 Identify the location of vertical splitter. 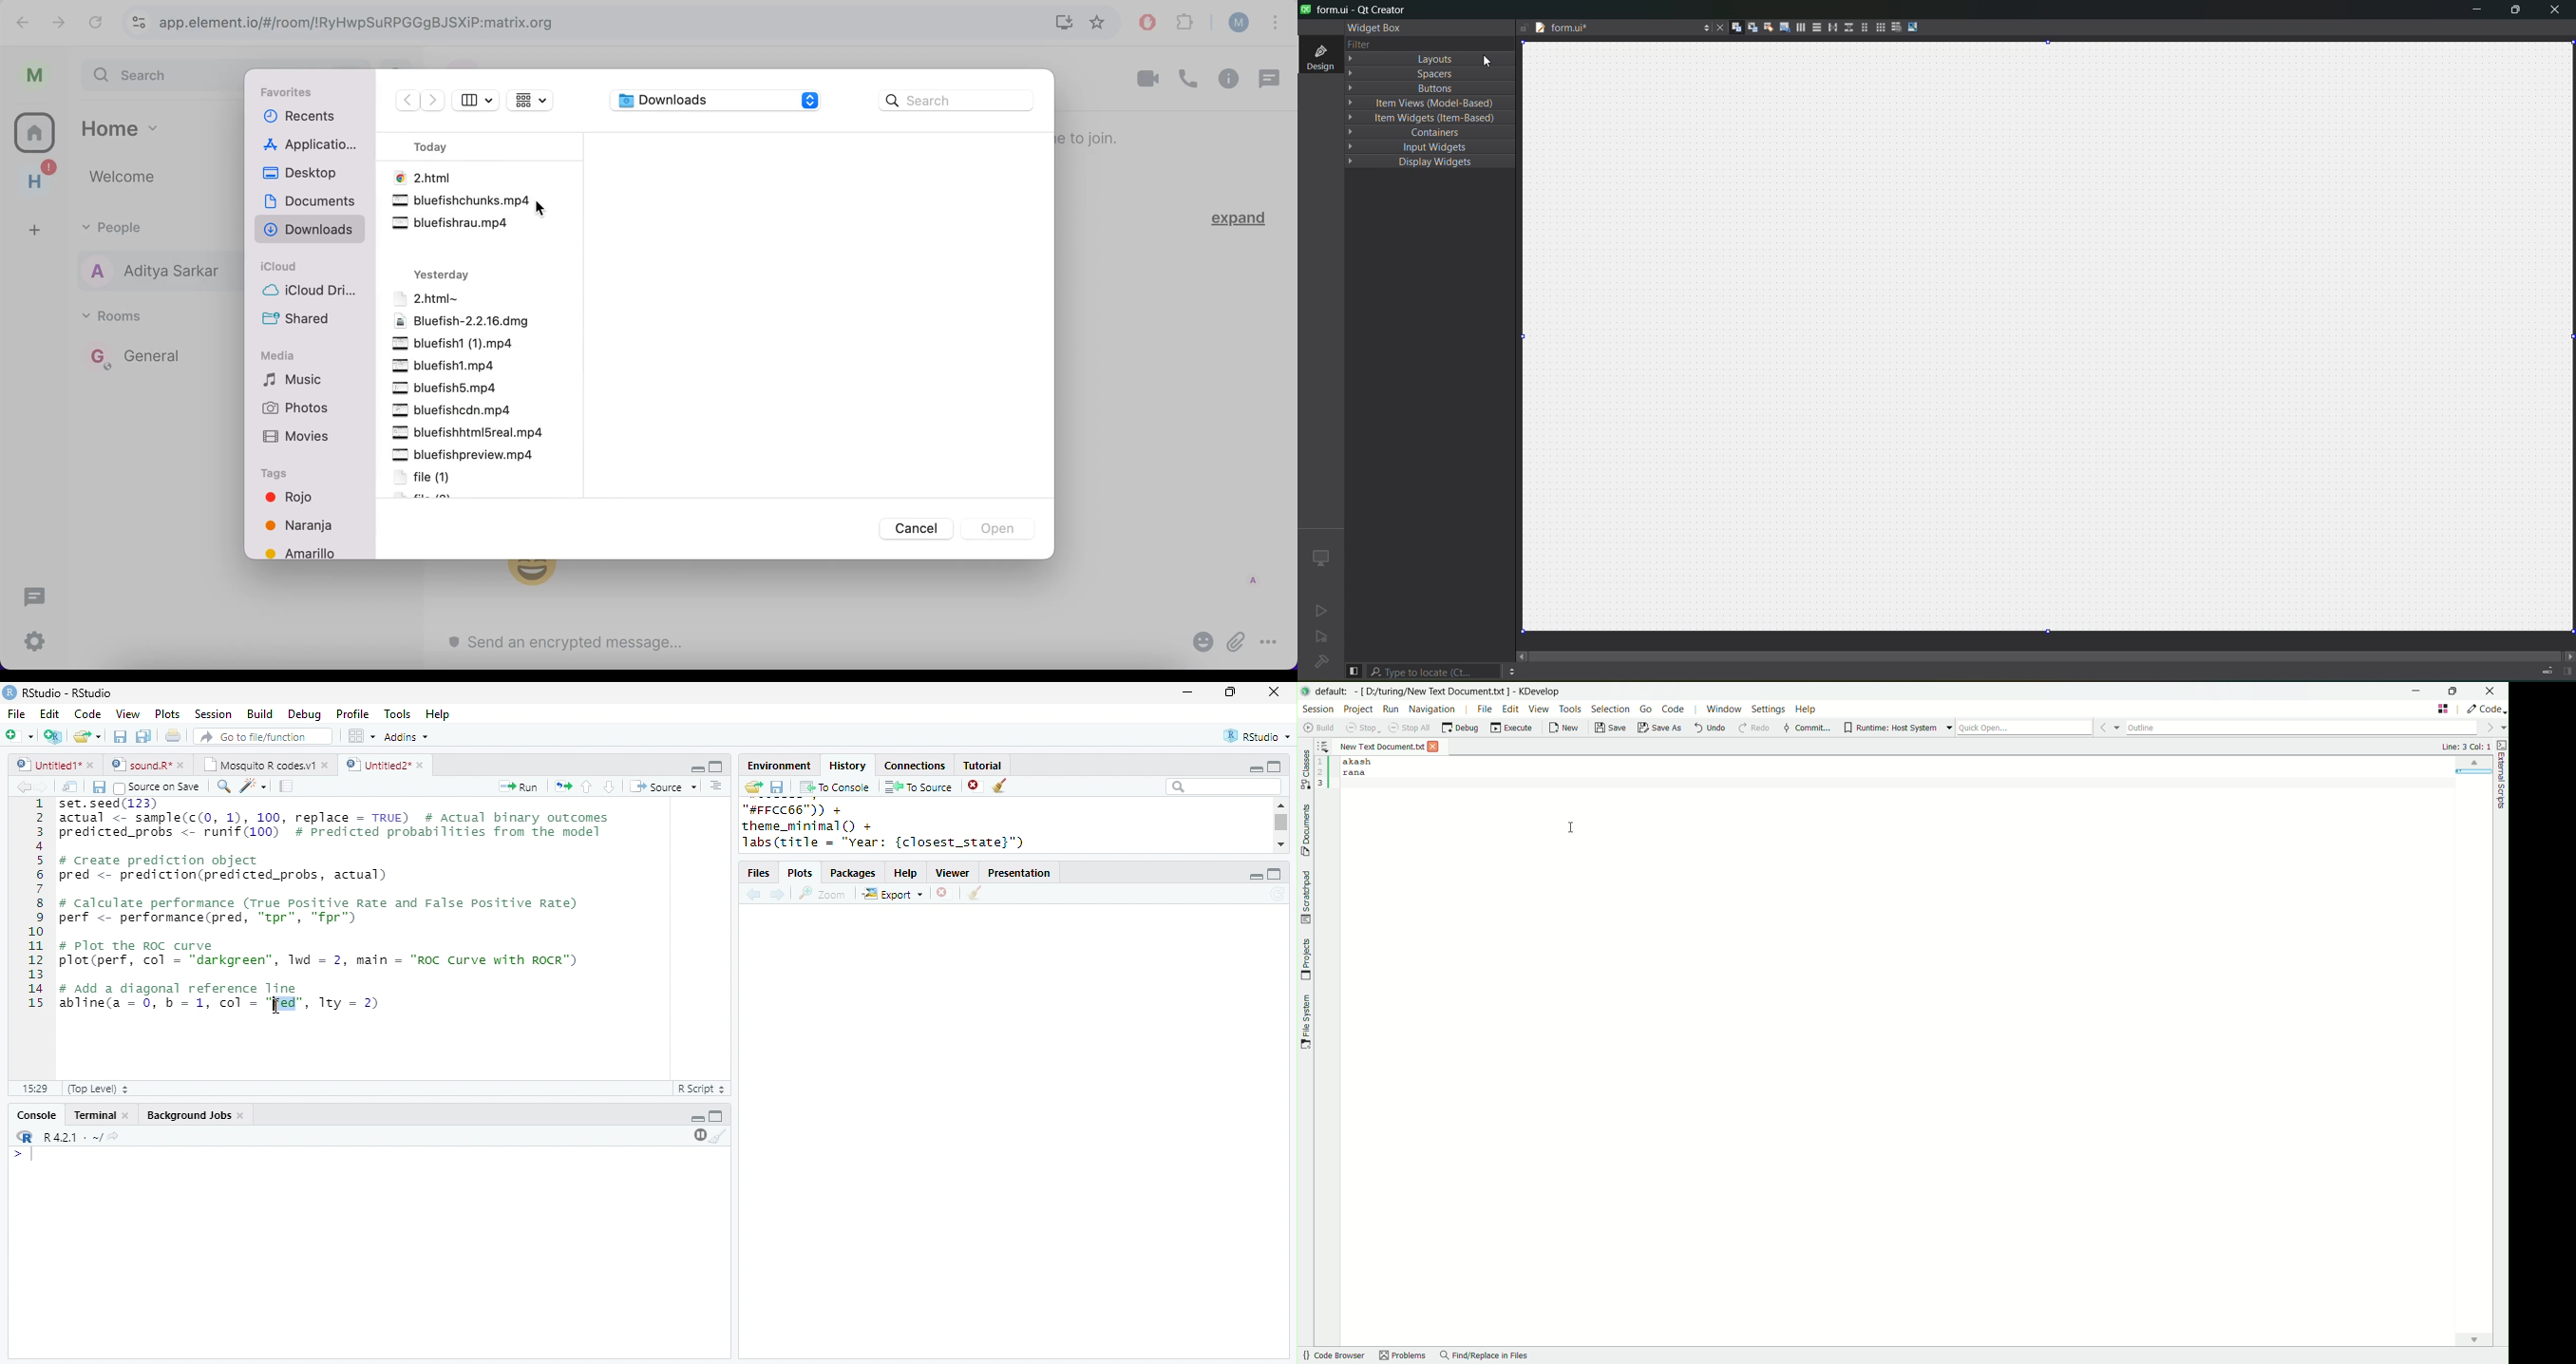
(1847, 27).